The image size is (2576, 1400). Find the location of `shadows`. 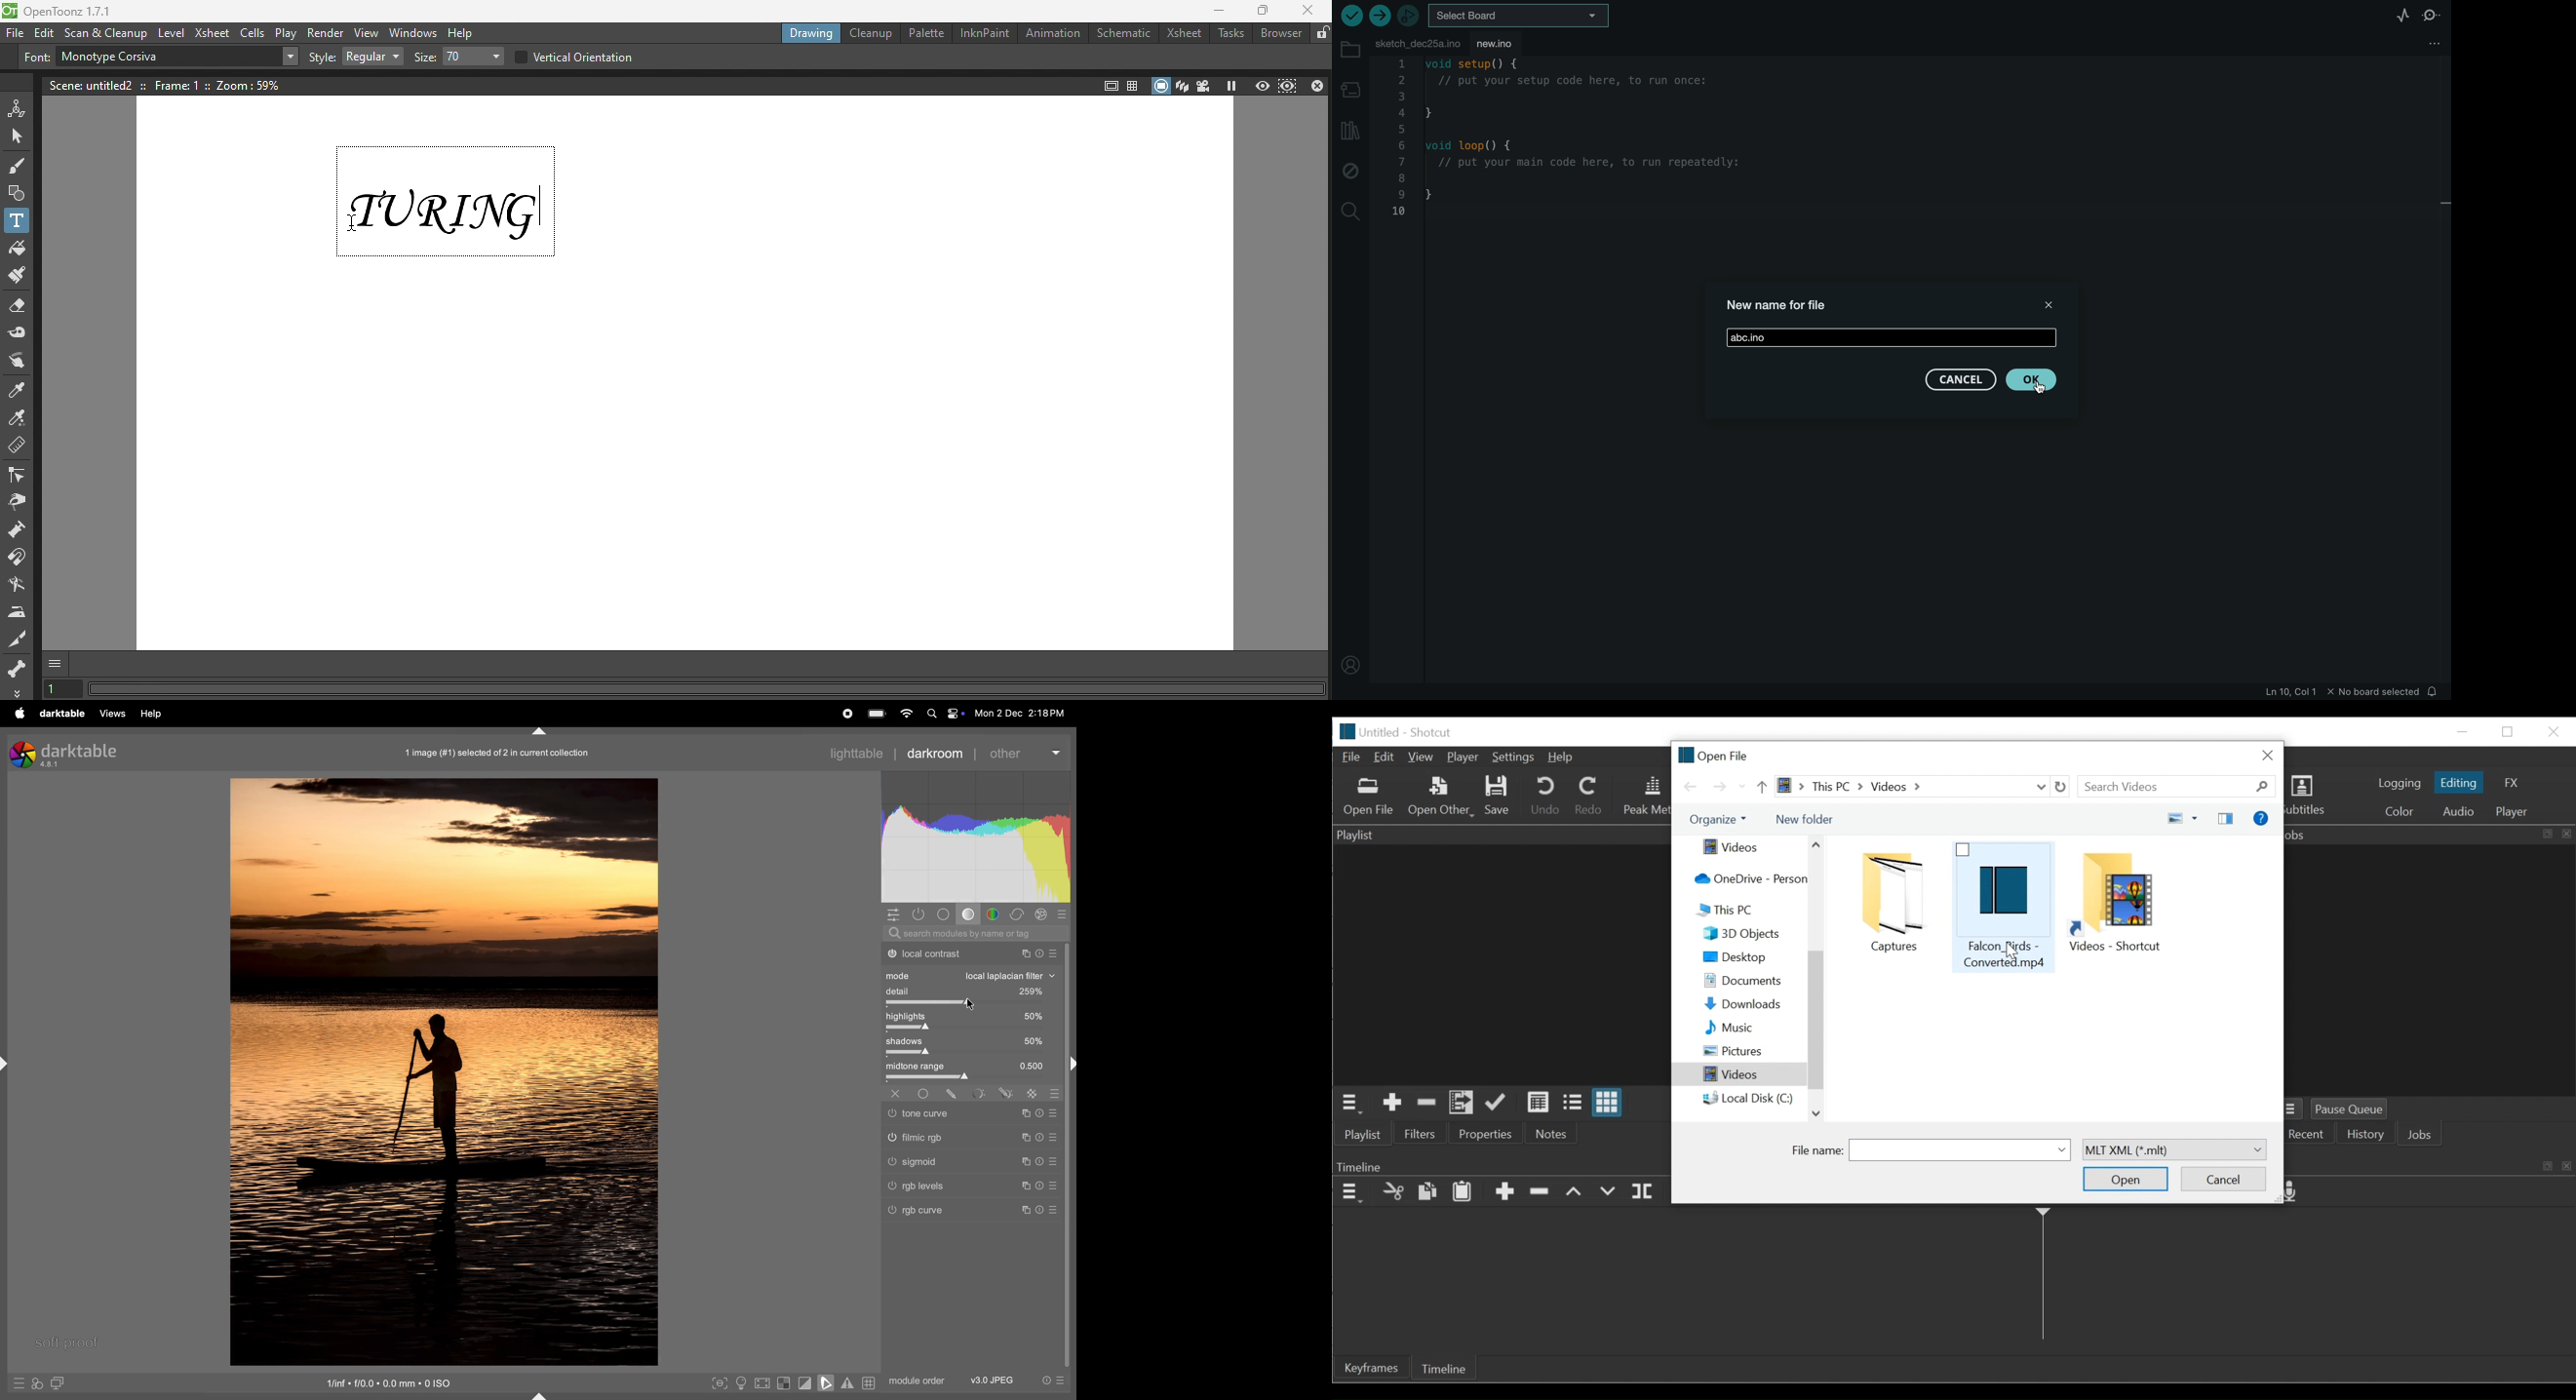

shadows is located at coordinates (969, 1042).